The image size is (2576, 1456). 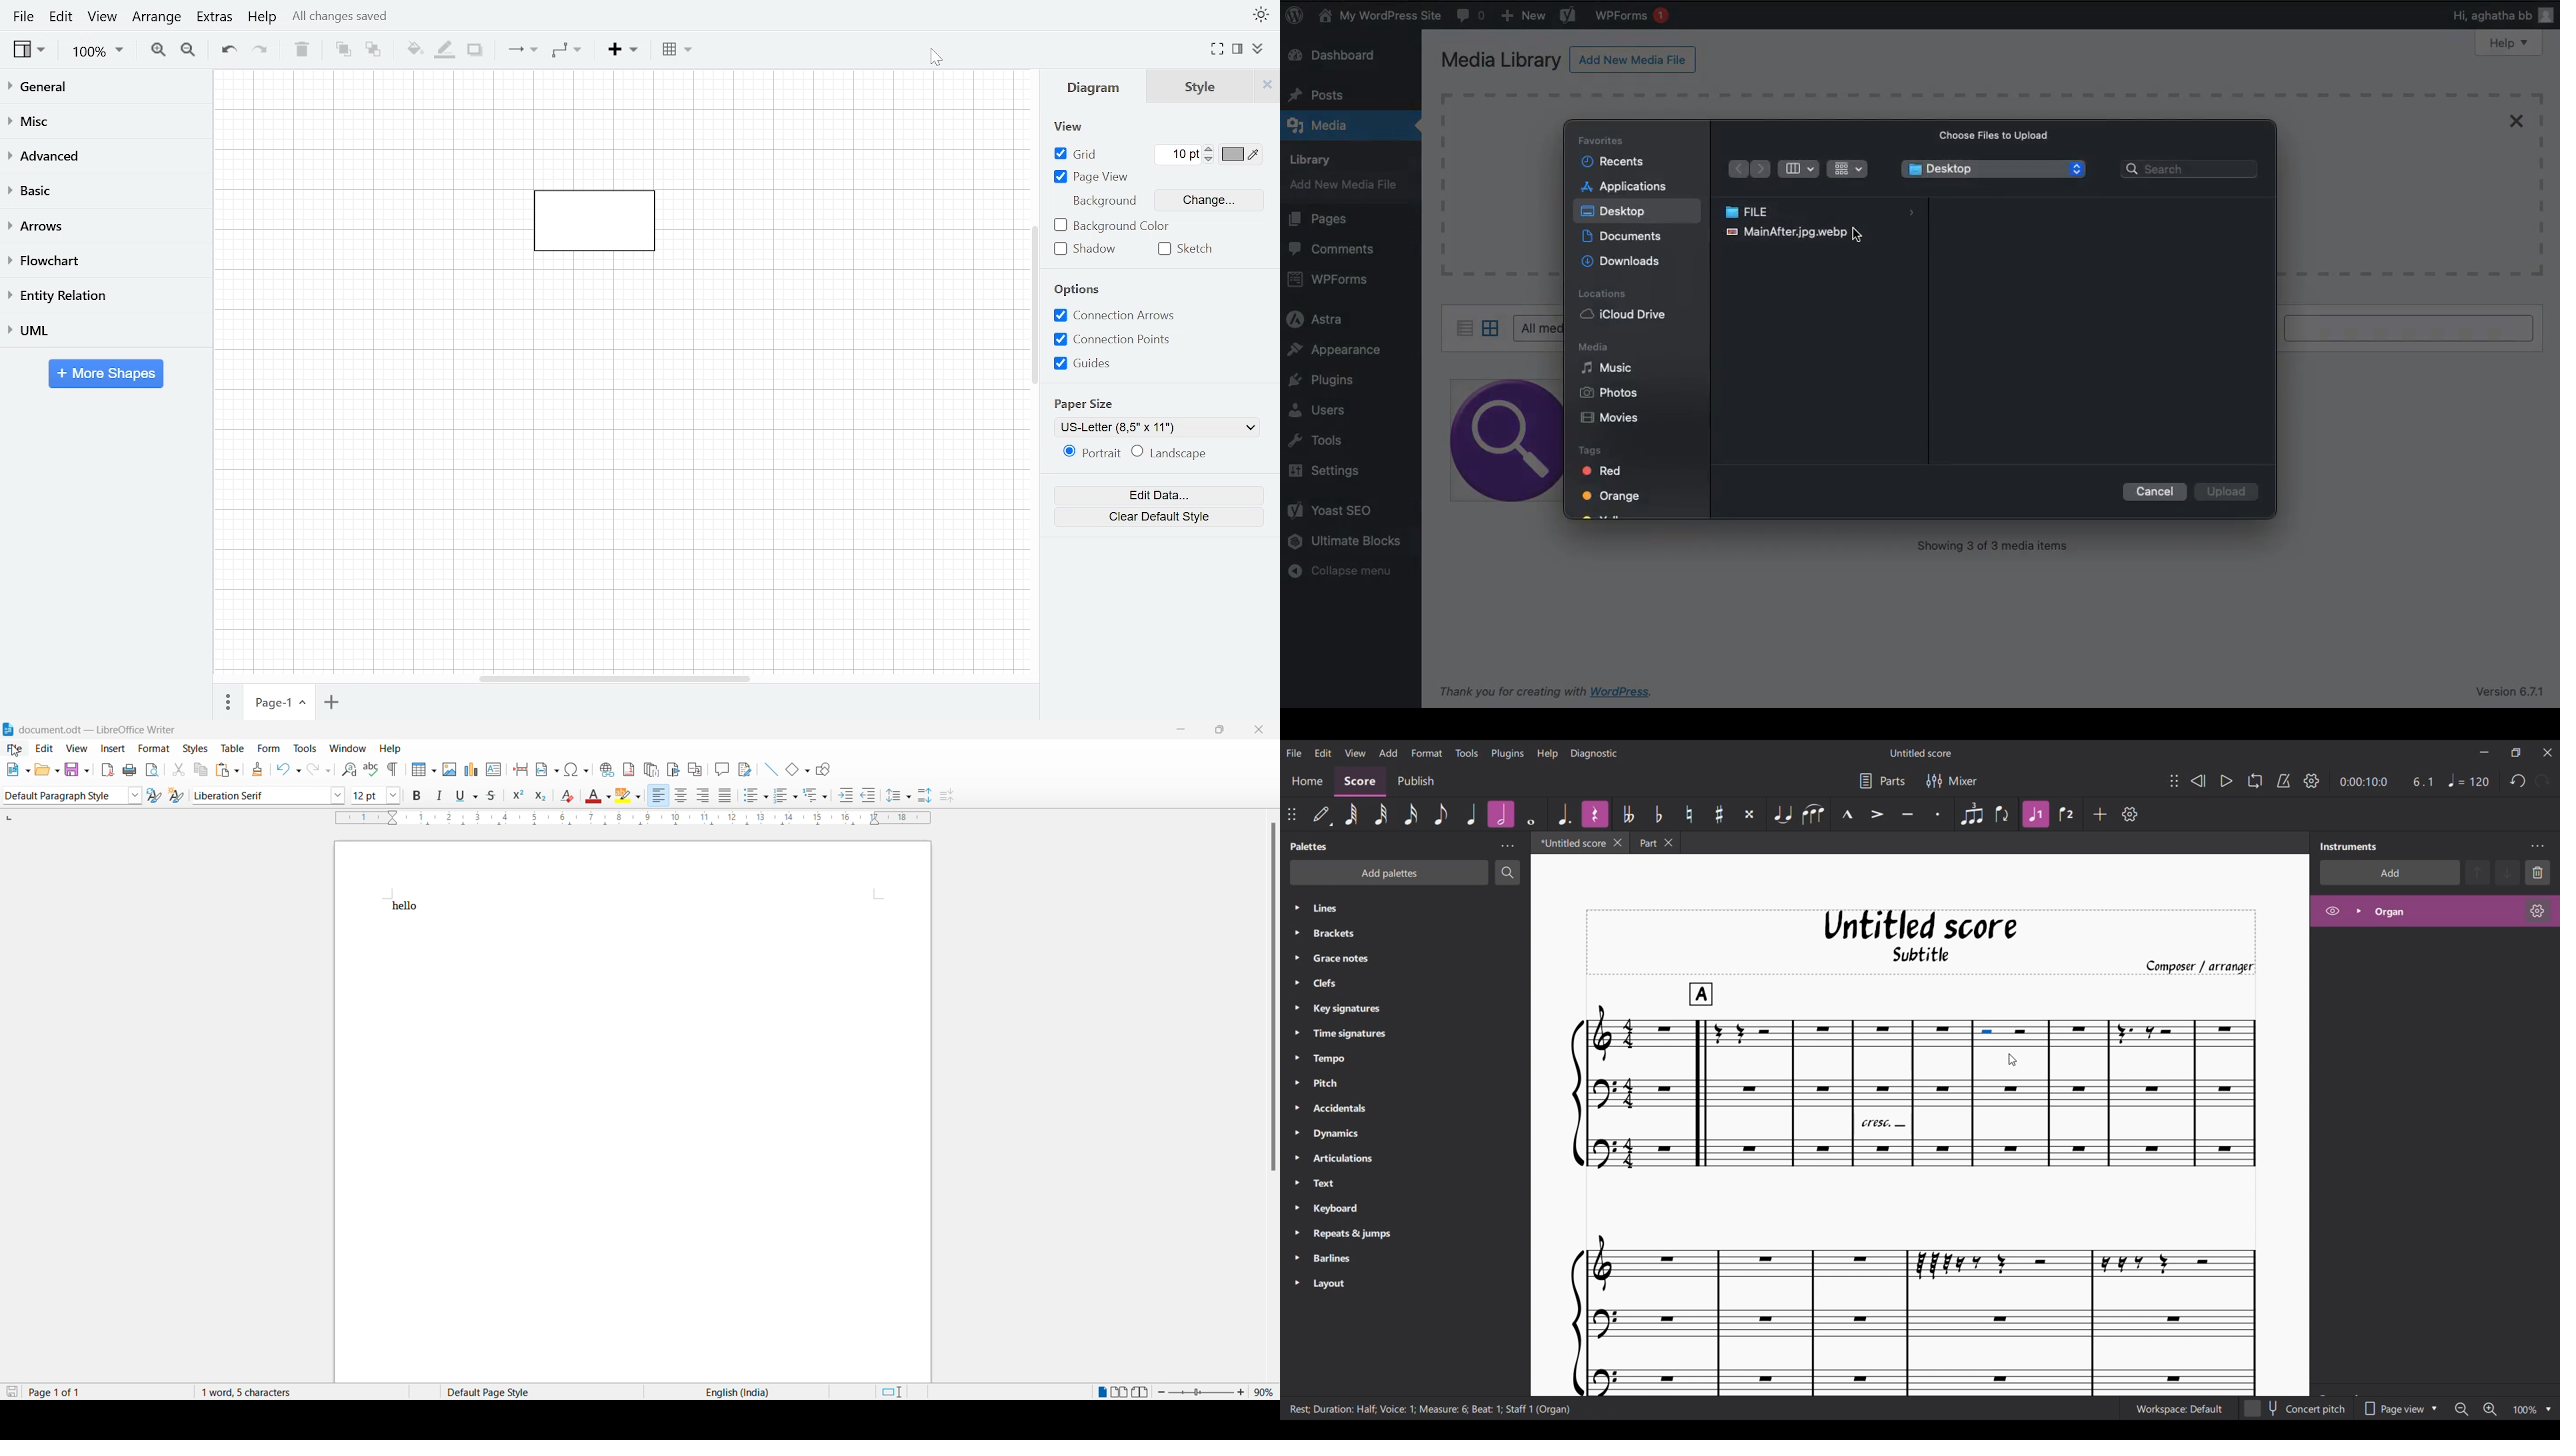 I want to click on Open options, so click(x=47, y=770).